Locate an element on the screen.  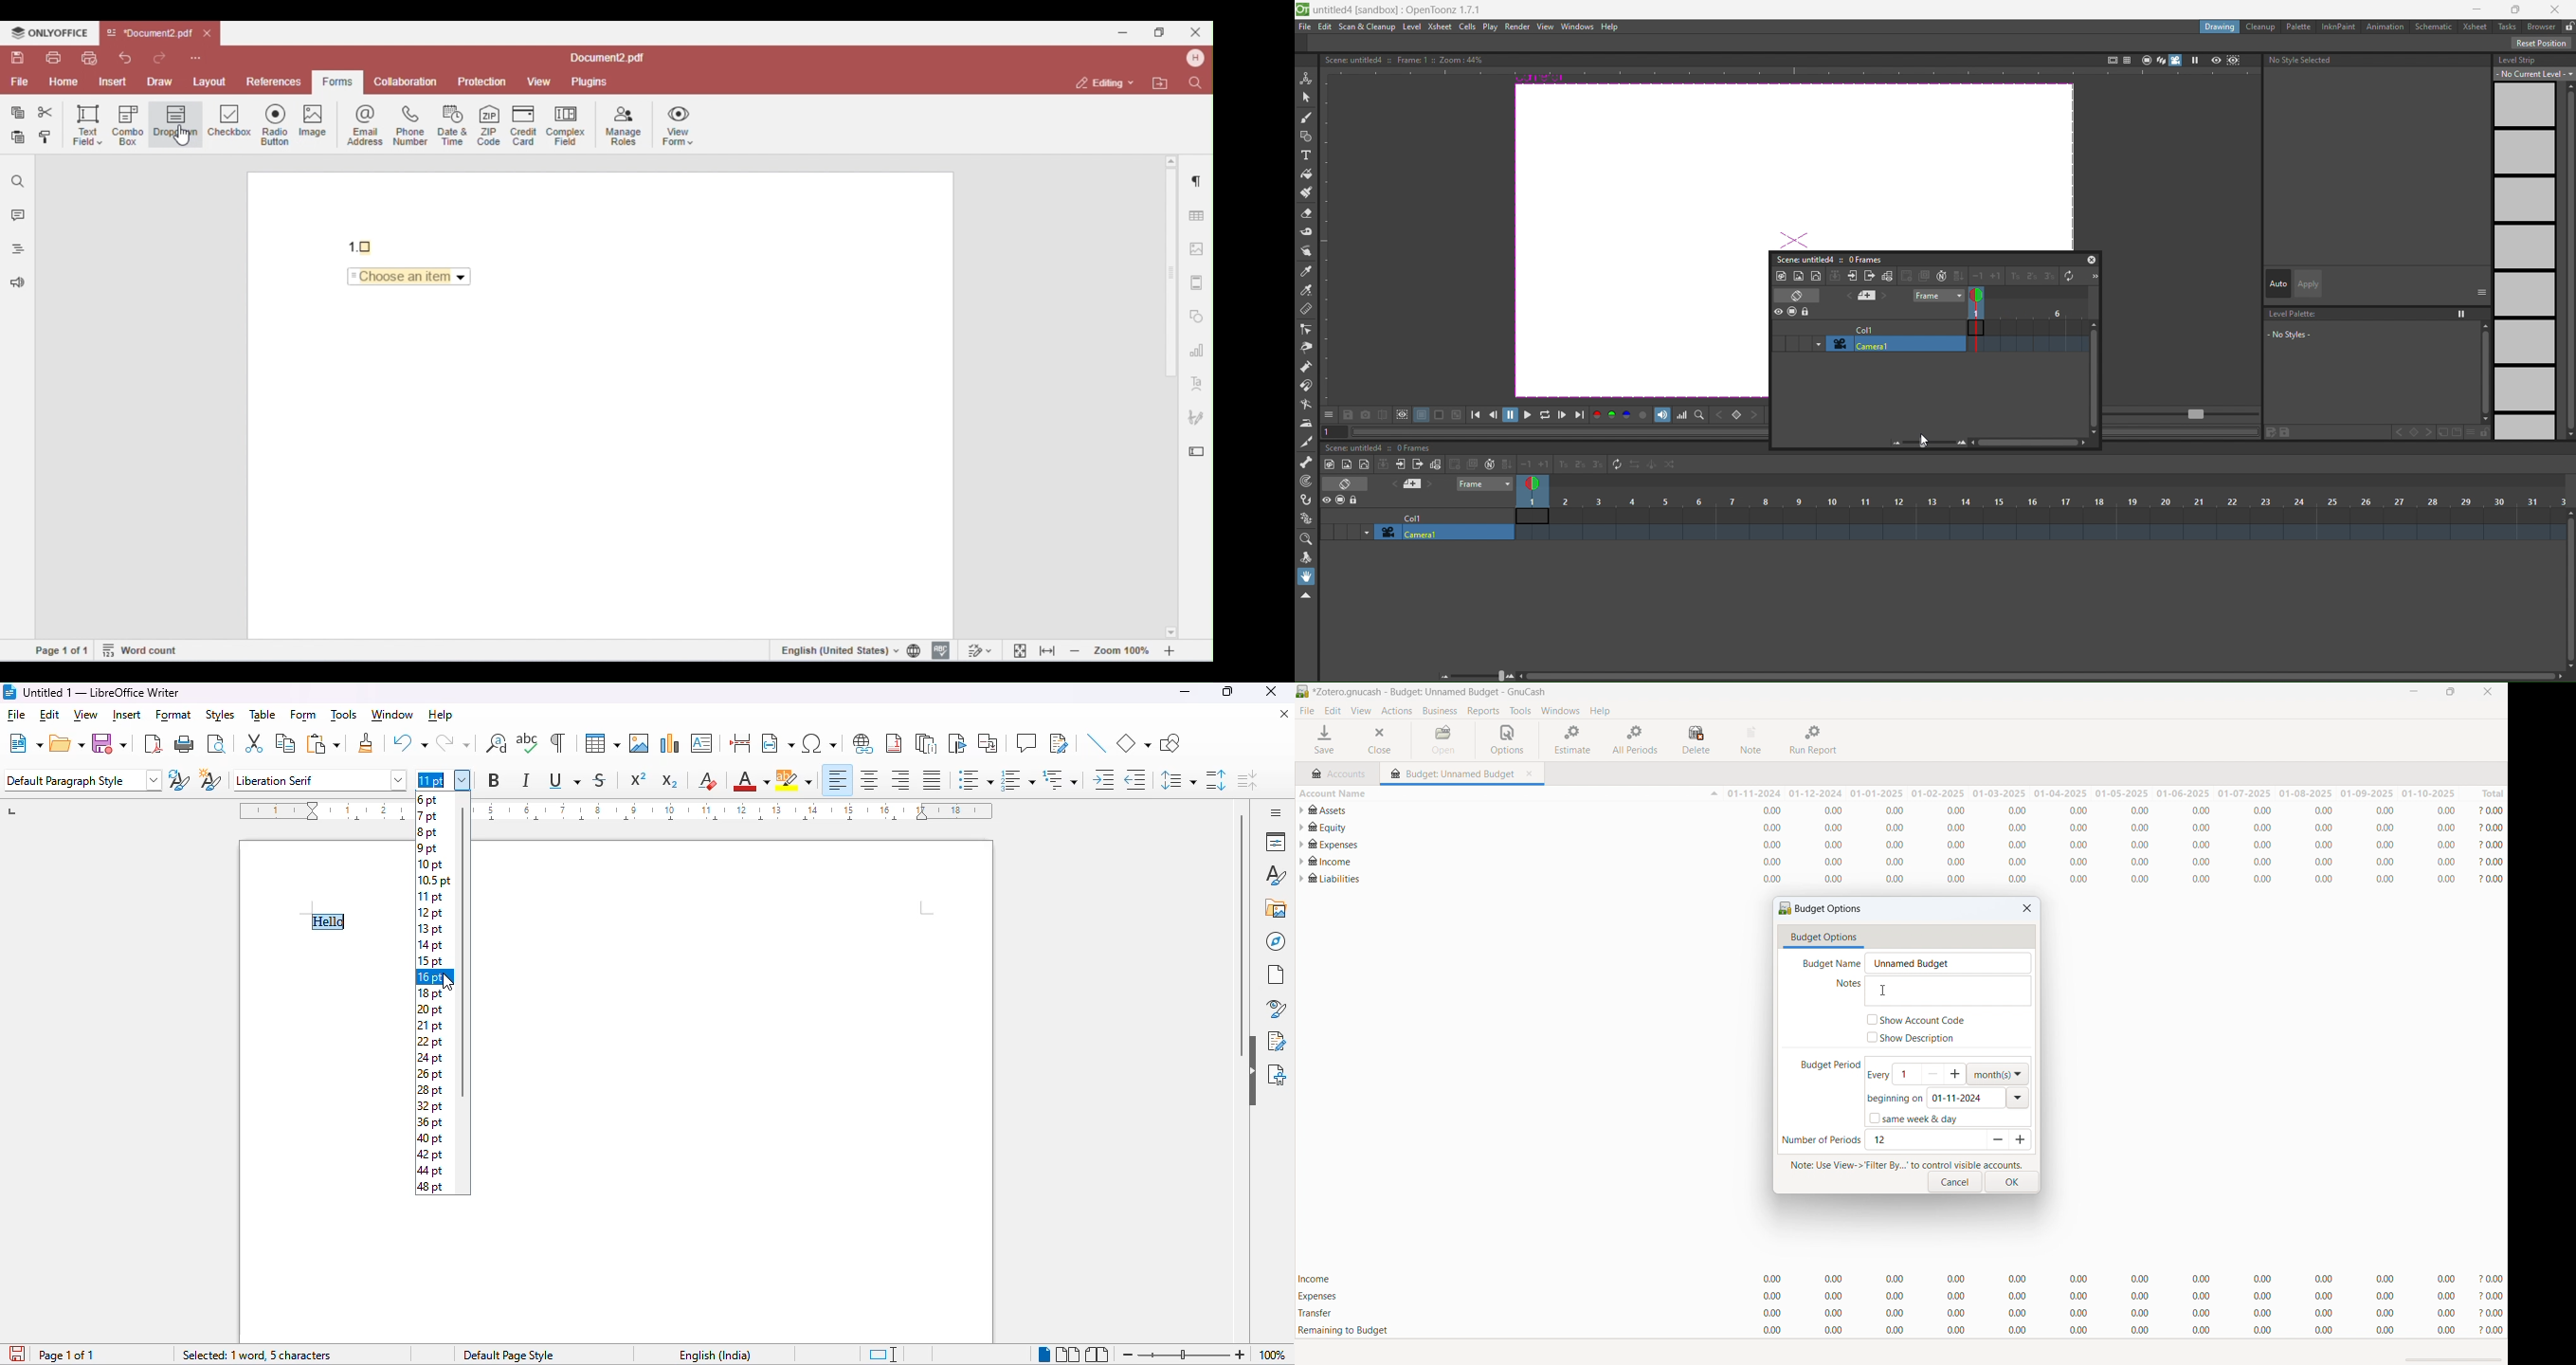
superscript is located at coordinates (638, 780).